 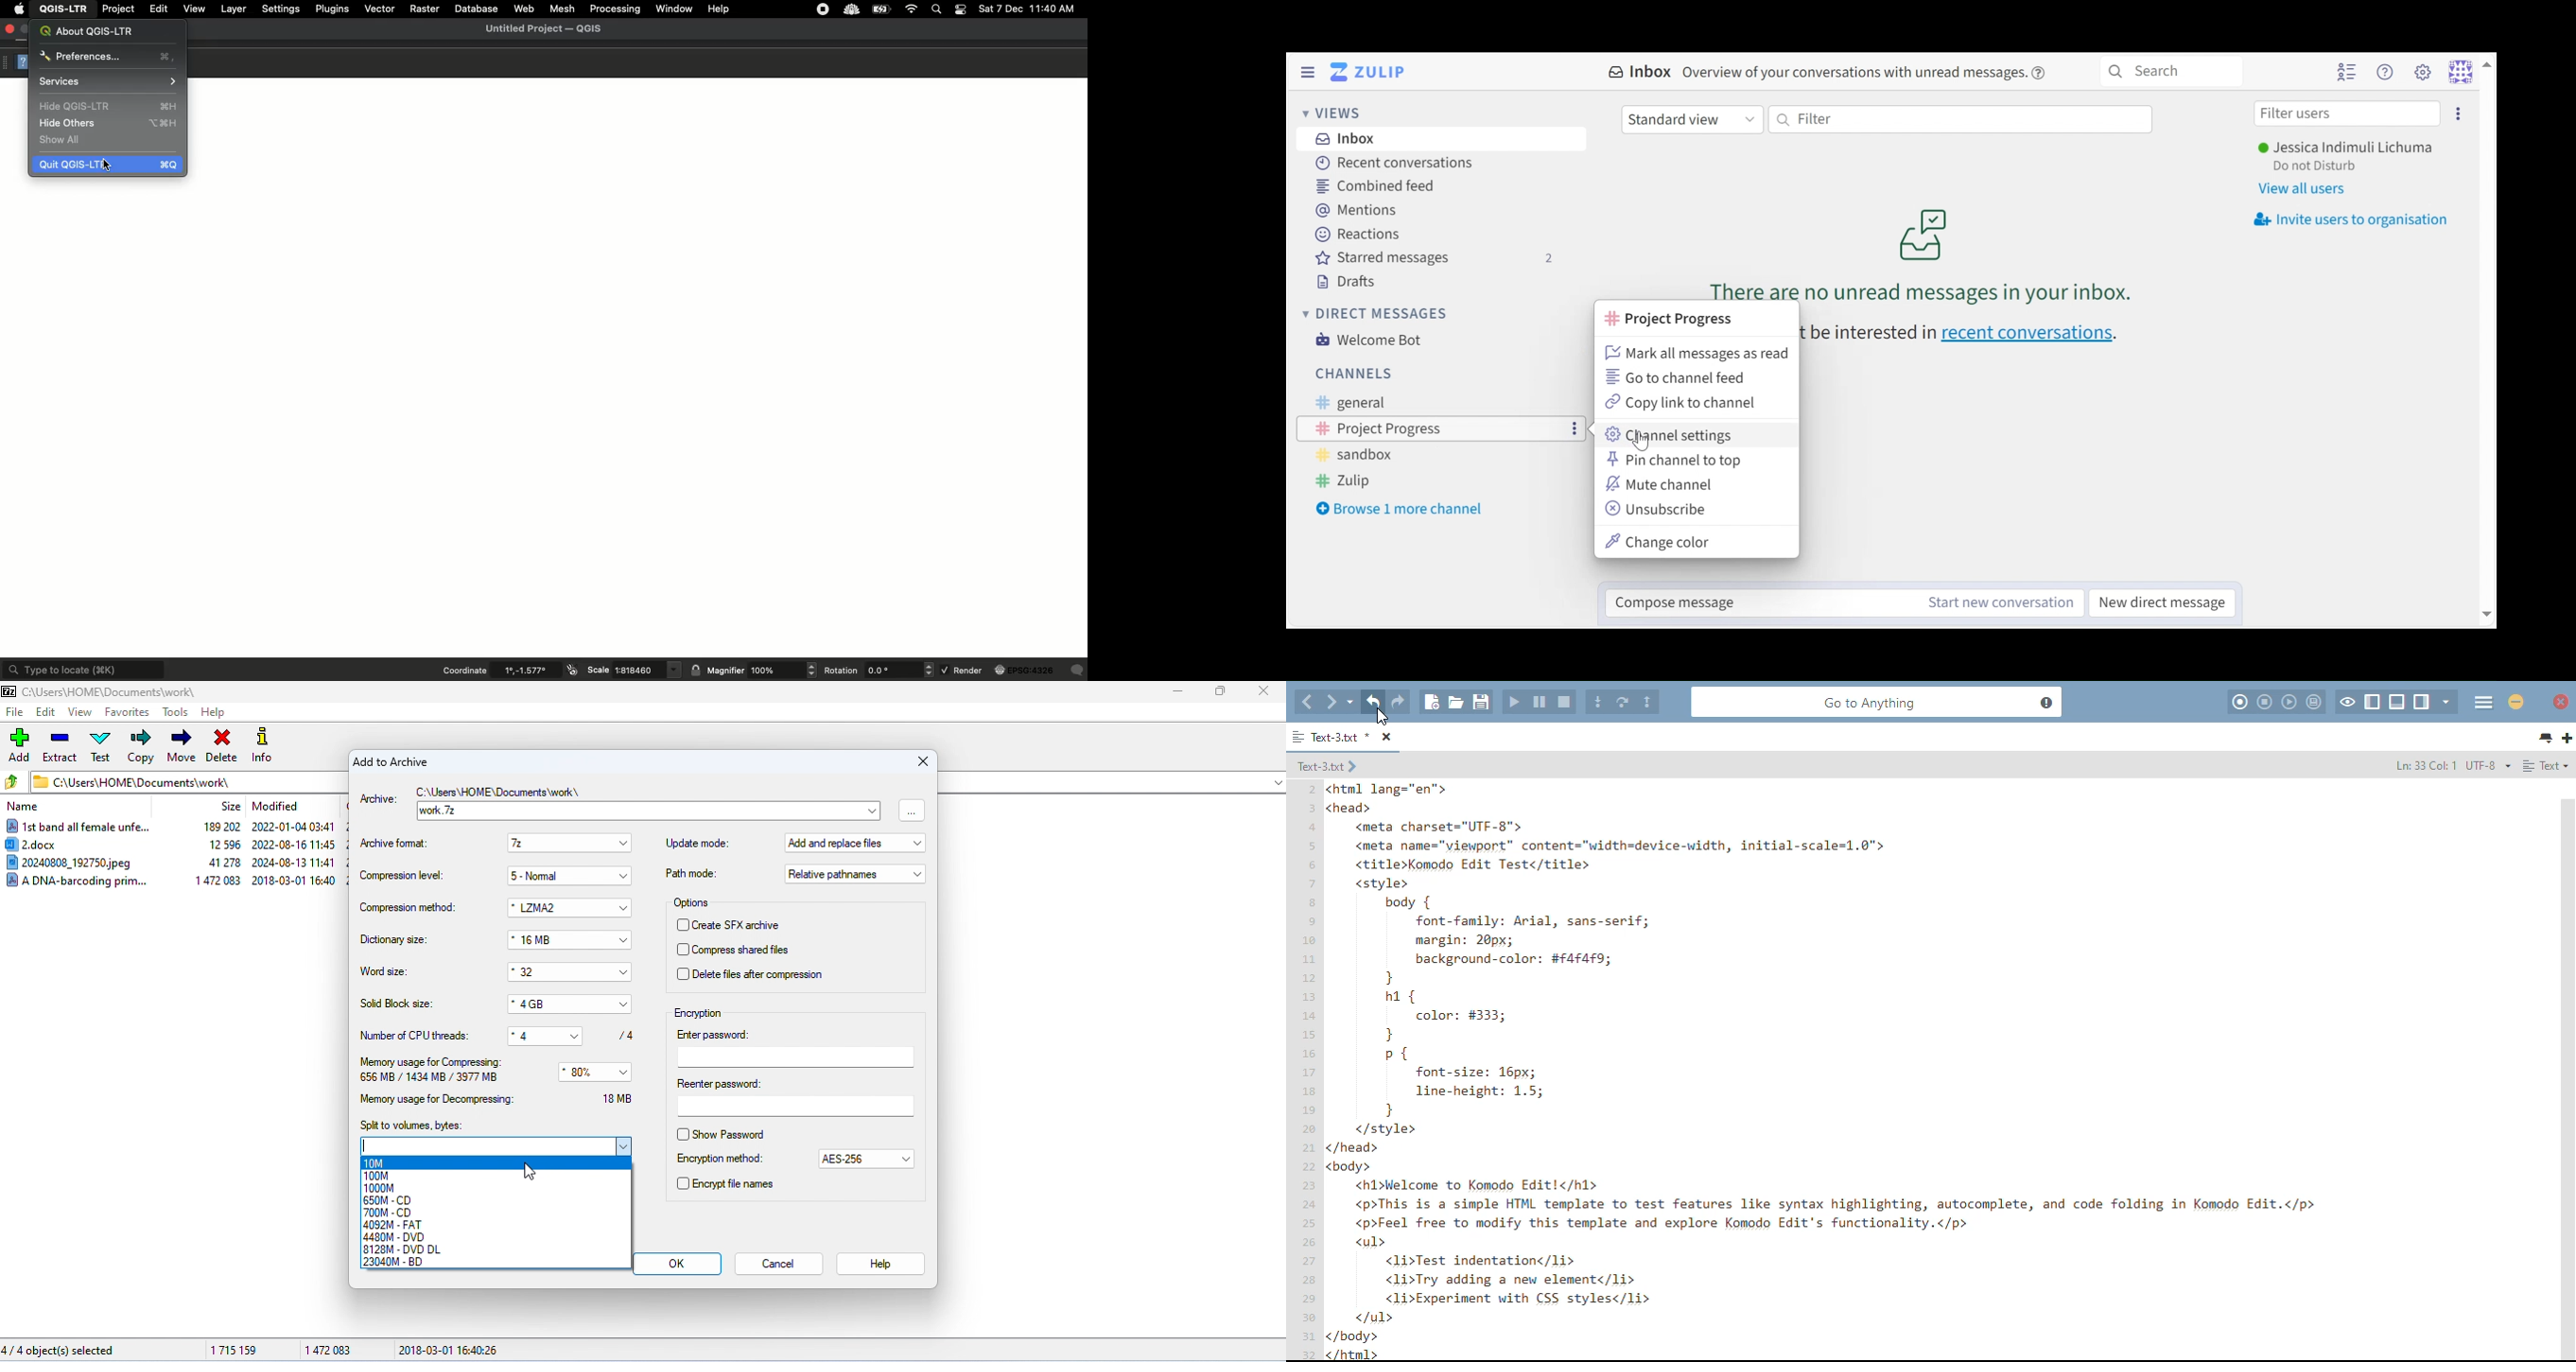 What do you see at coordinates (2004, 602) in the screenshot?
I see `Start new conversation` at bounding box center [2004, 602].